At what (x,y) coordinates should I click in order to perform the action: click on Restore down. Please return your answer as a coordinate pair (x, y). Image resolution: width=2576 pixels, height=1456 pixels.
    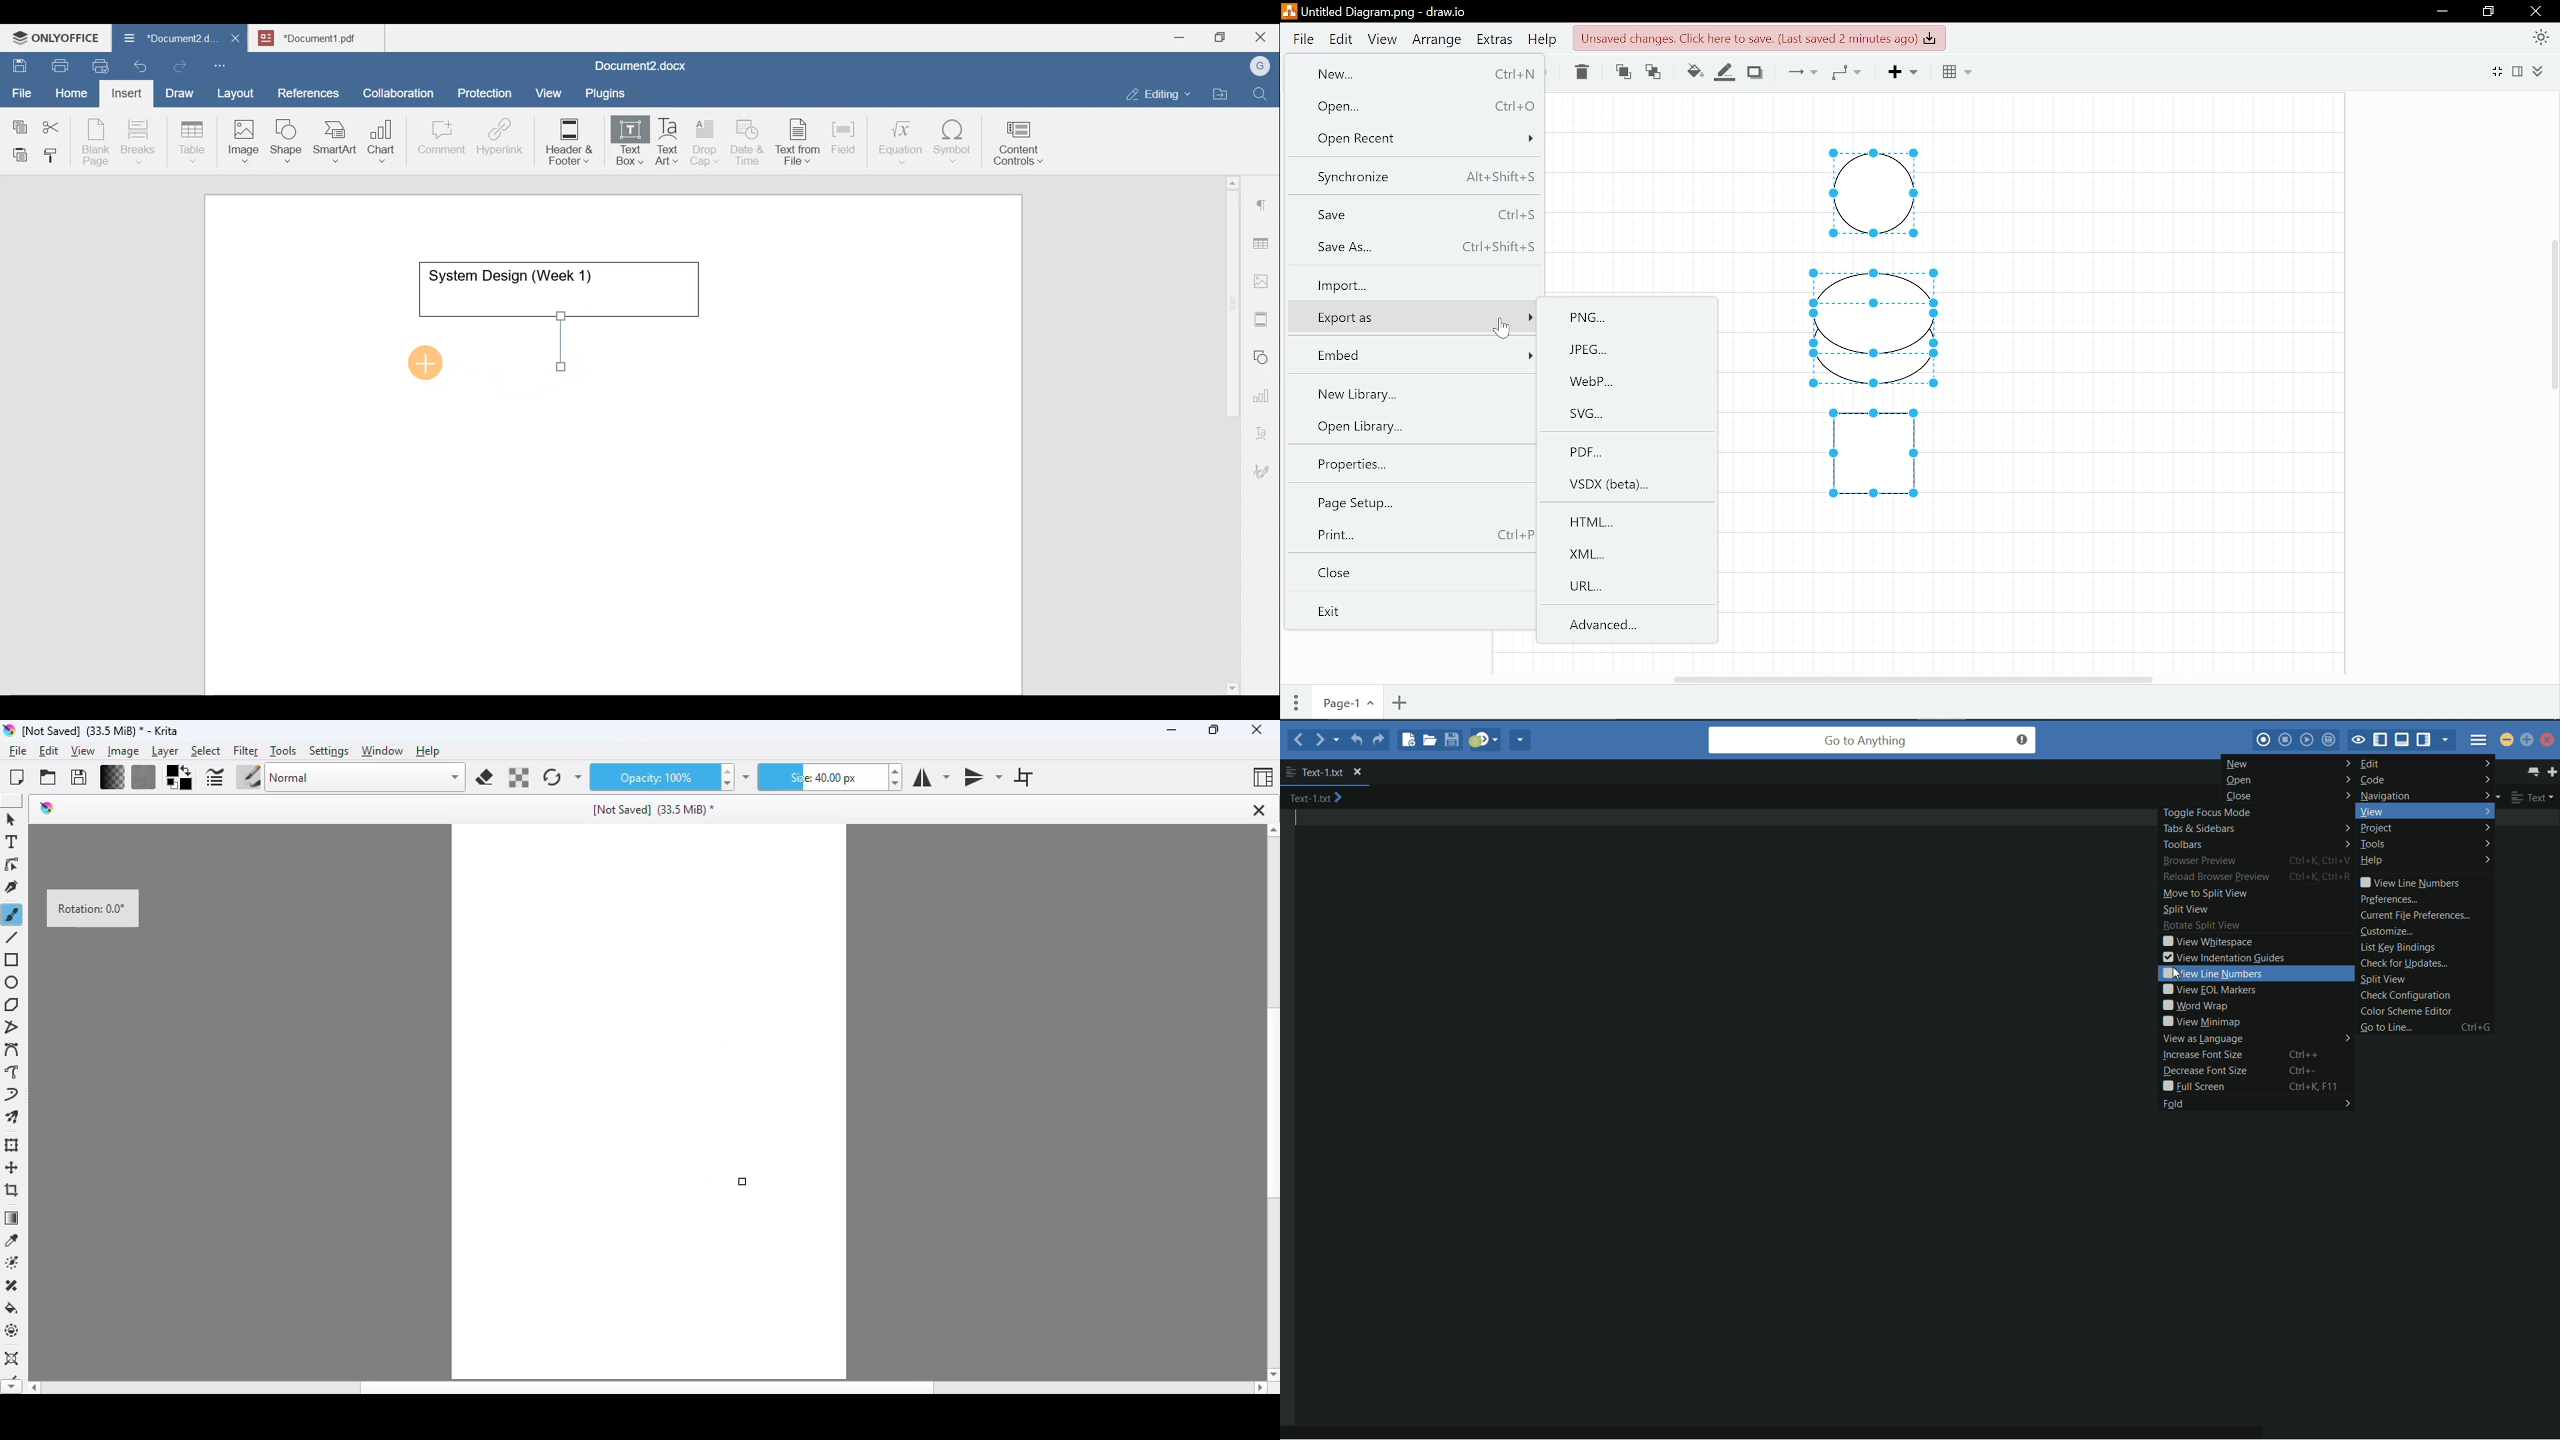
    Looking at the image, I should click on (2487, 12).